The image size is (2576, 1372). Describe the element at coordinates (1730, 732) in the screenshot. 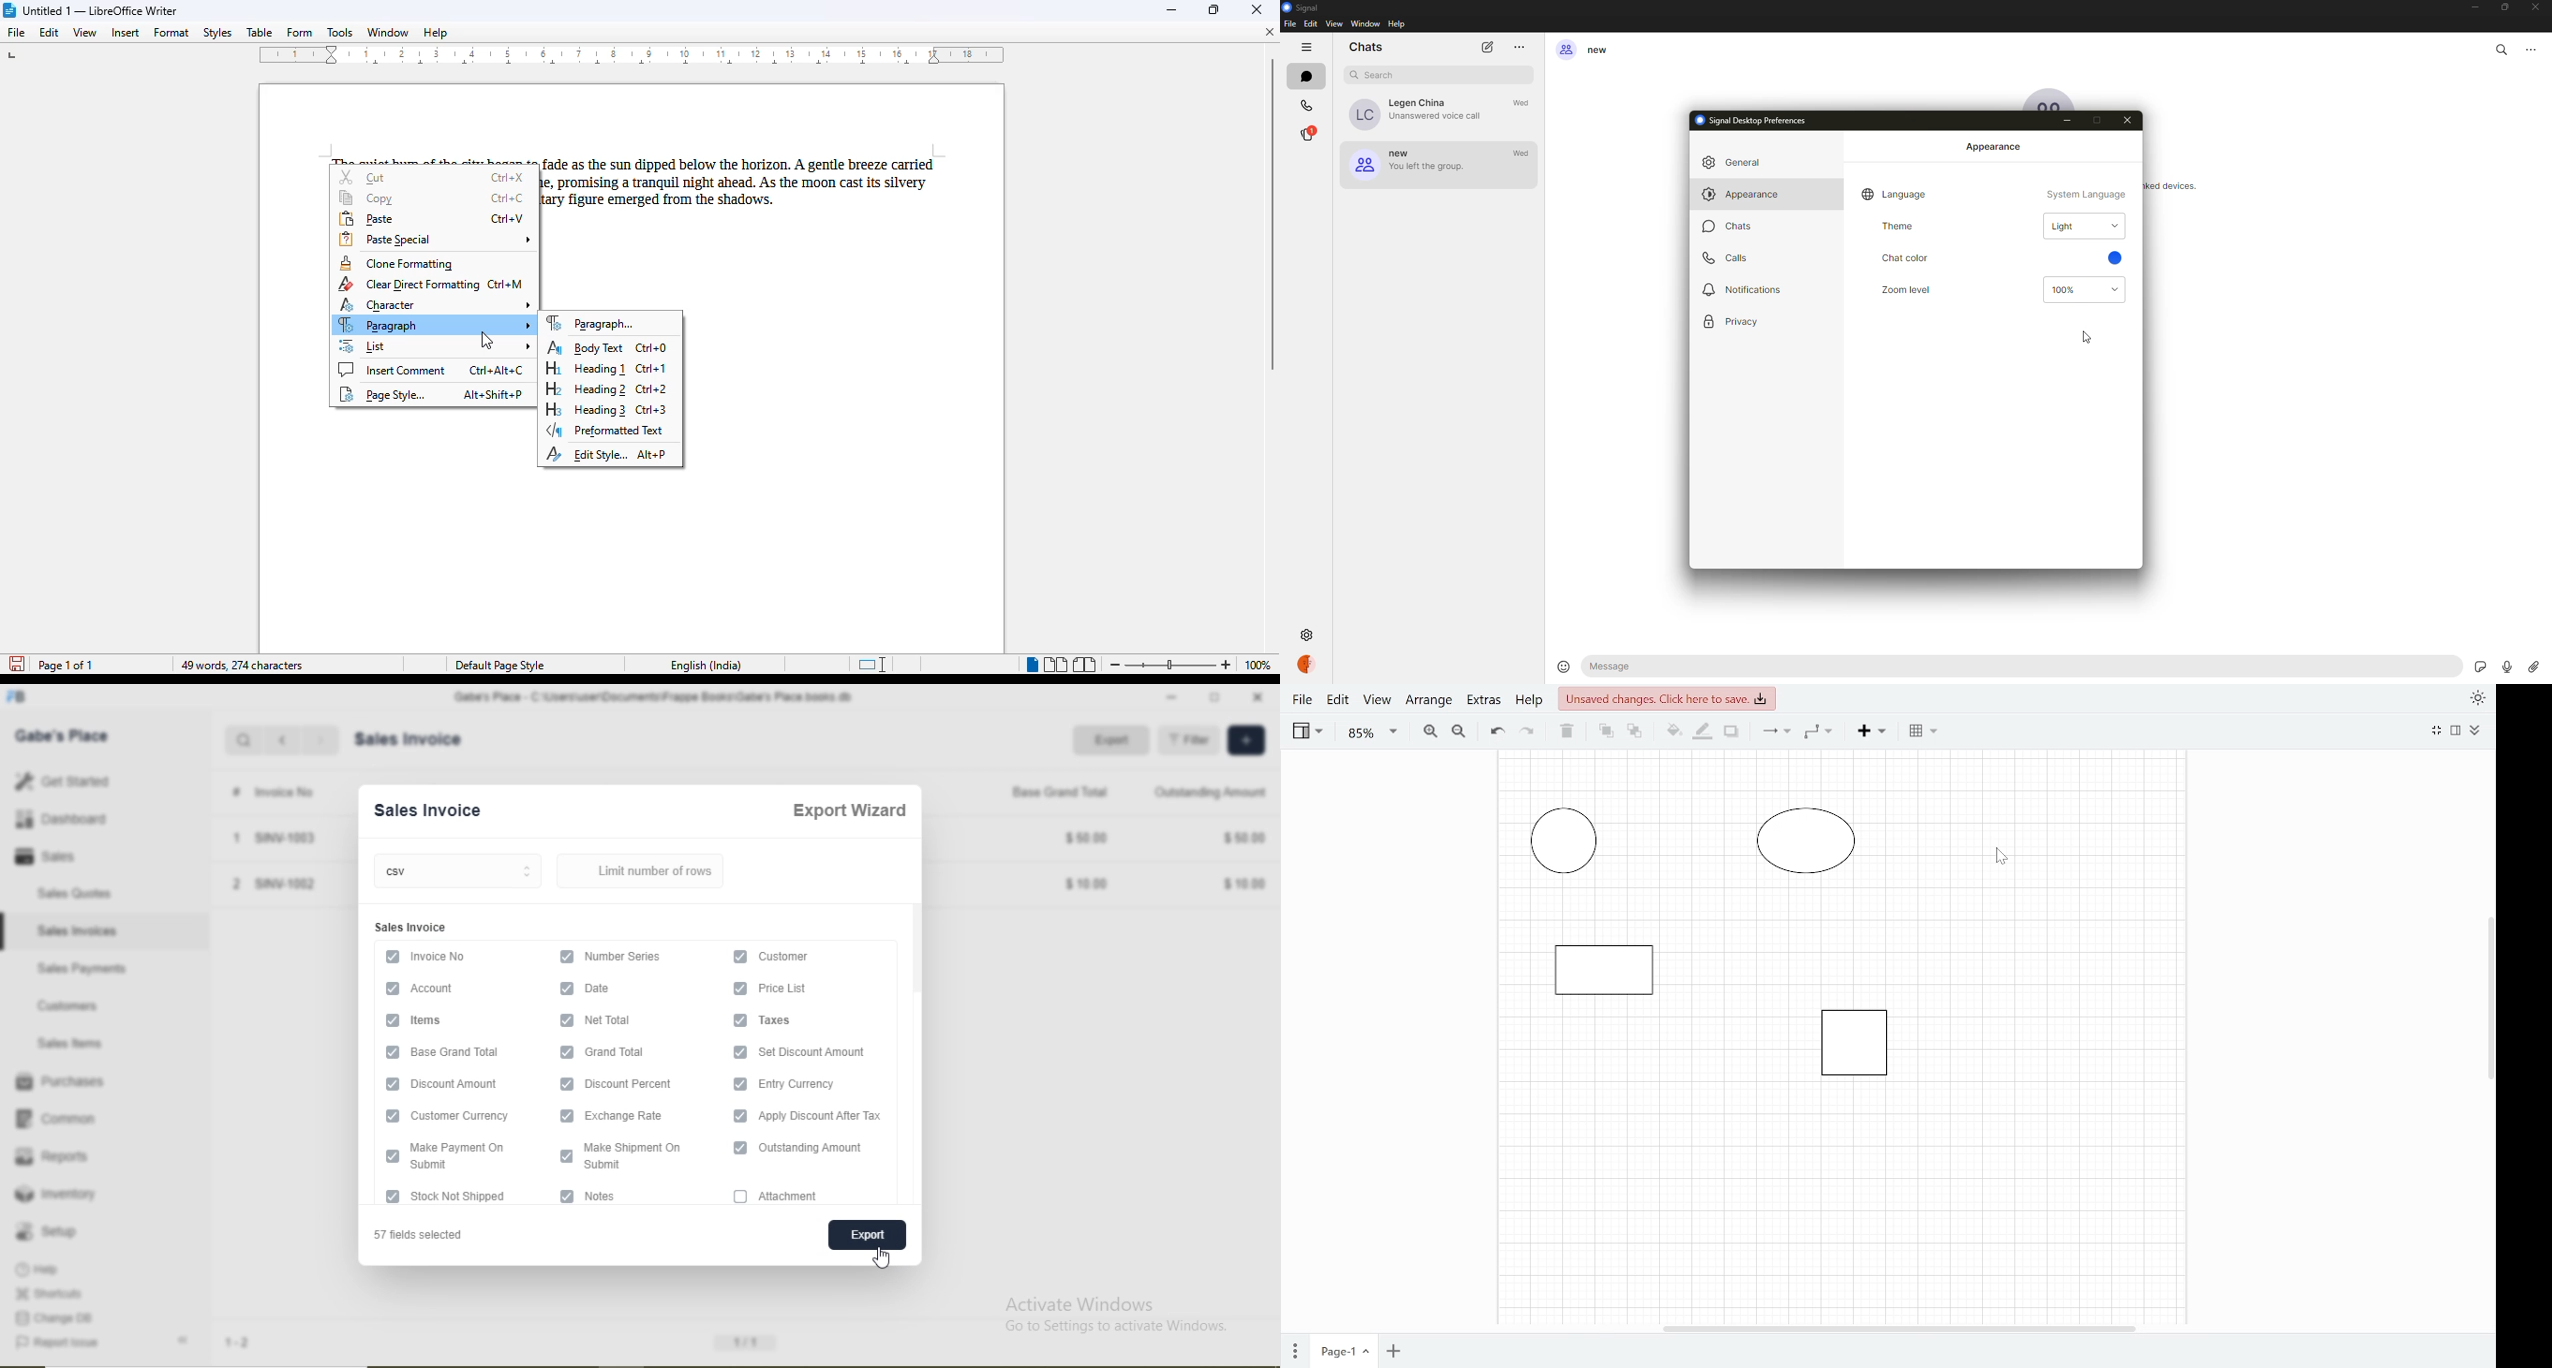

I see `Shadow` at that location.